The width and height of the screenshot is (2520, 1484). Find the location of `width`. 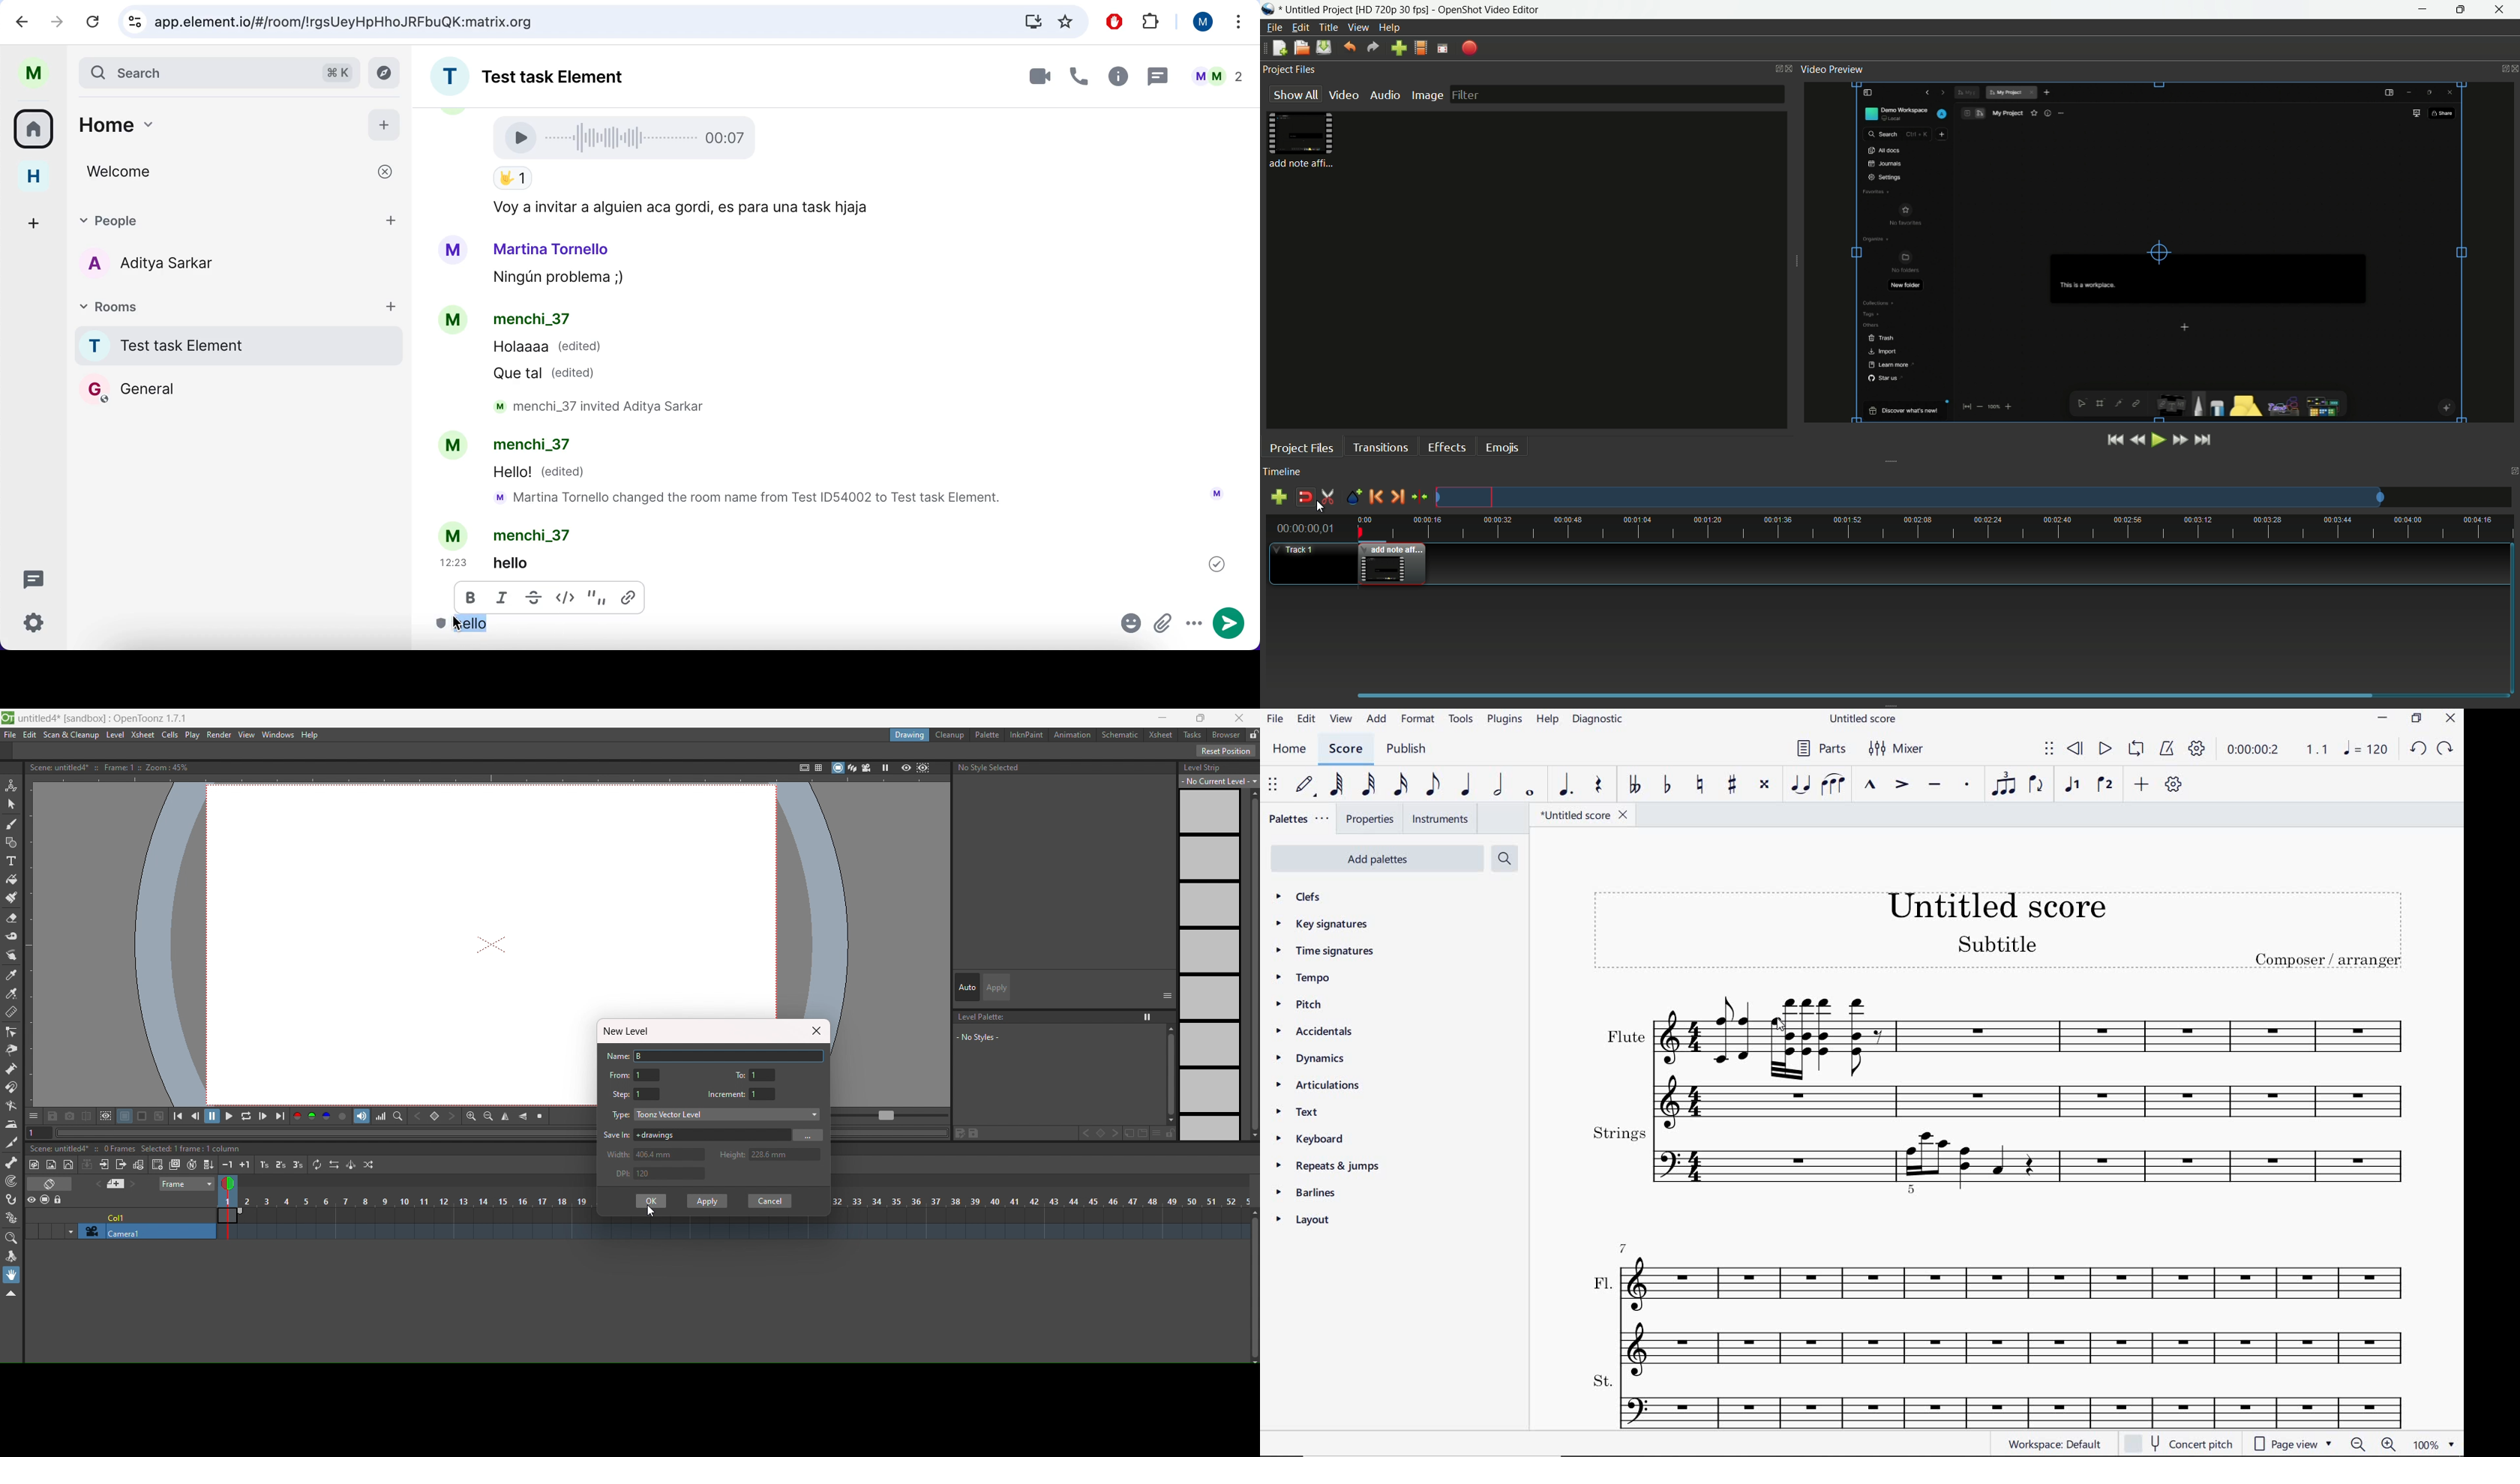

width is located at coordinates (619, 1154).